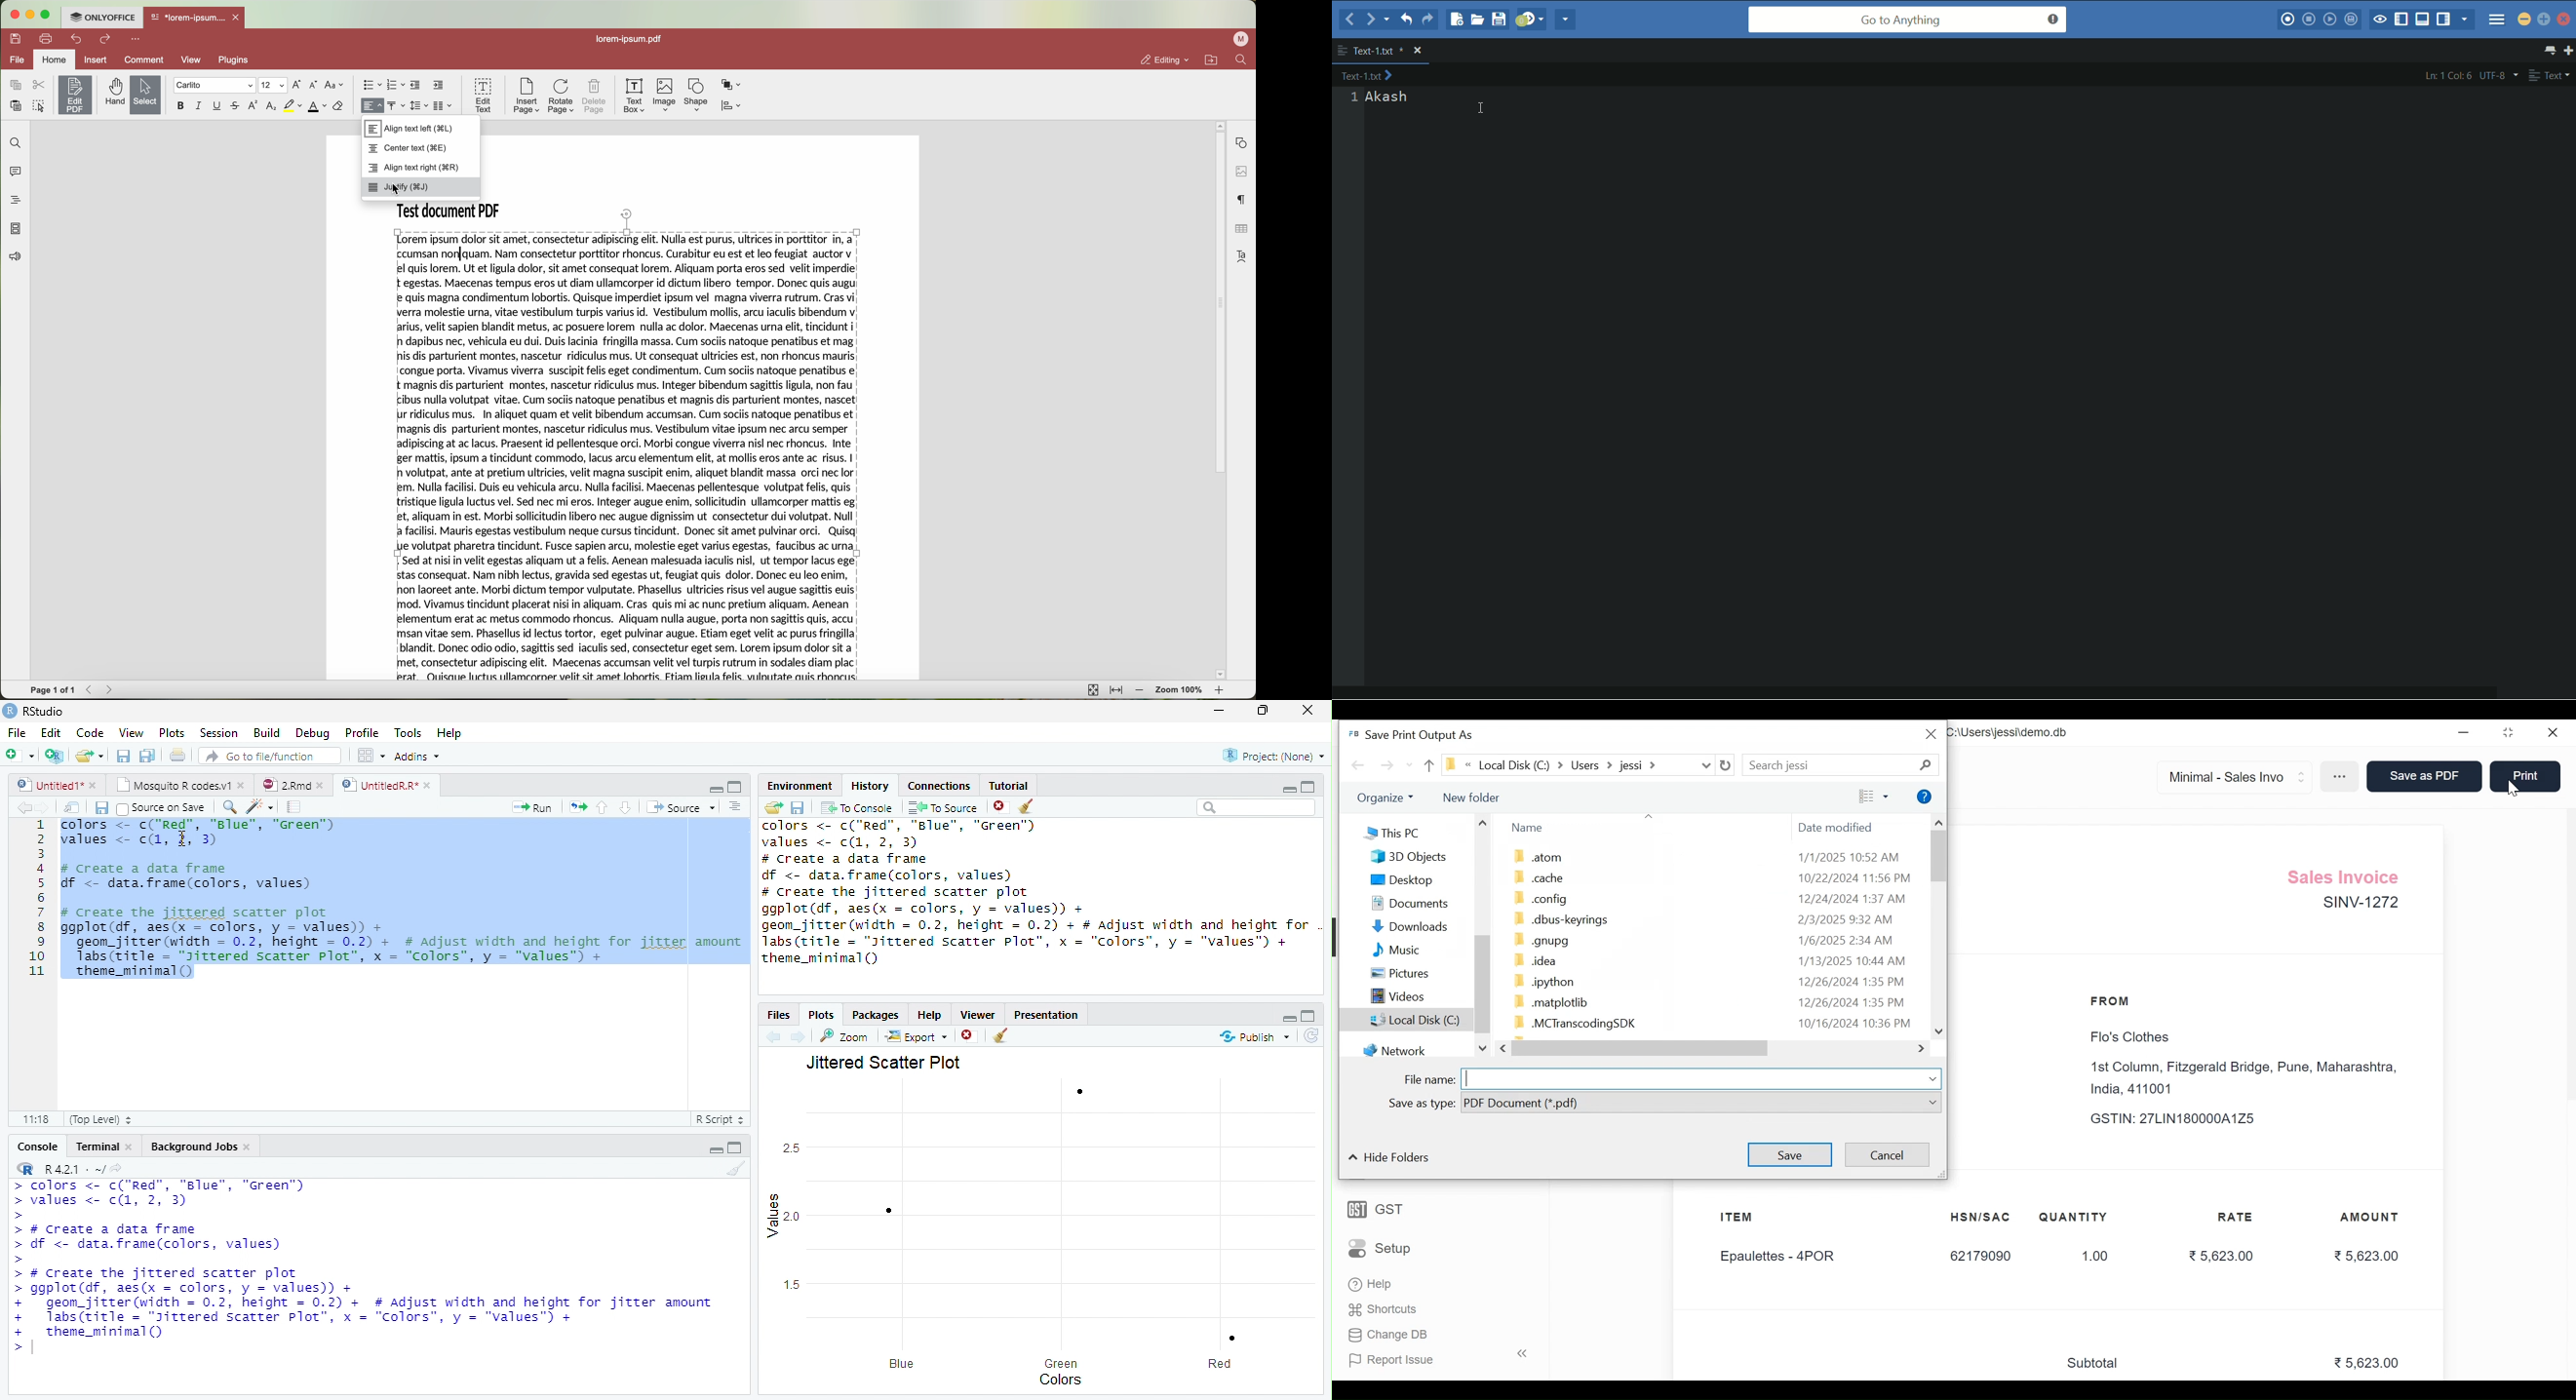  I want to click on 10/22/2024 11:56 PM, so click(1853, 877).